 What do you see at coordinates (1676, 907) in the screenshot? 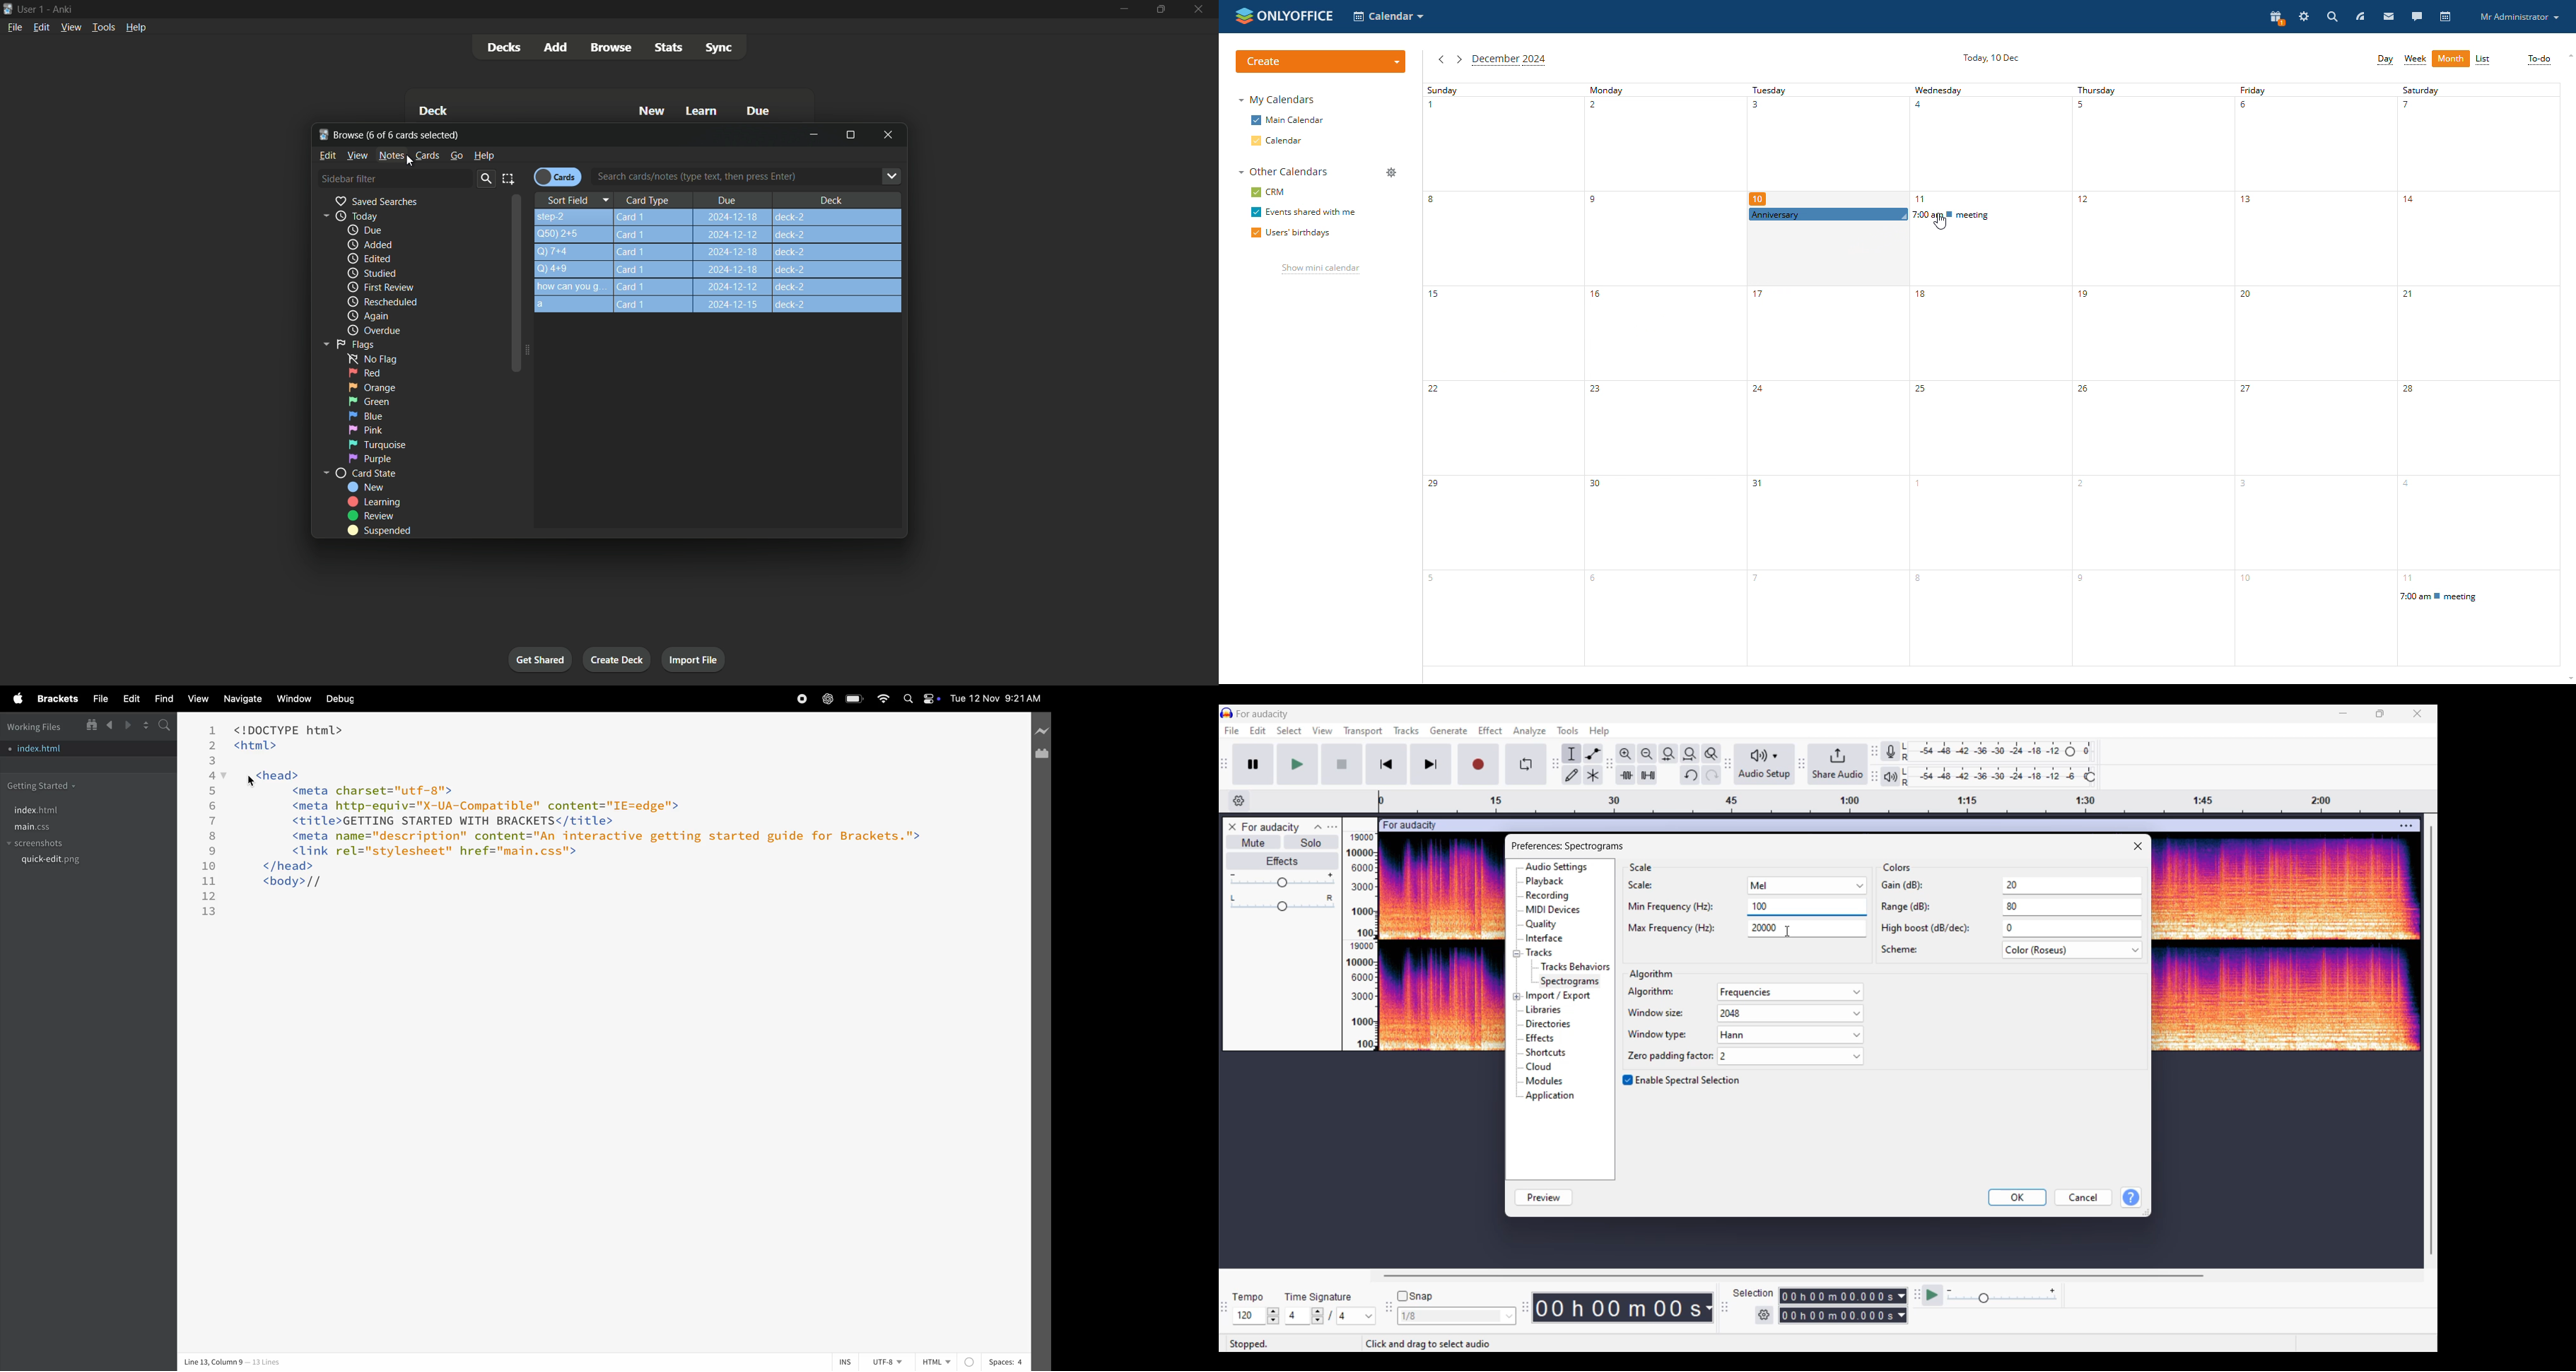
I see `min frequency` at bounding box center [1676, 907].